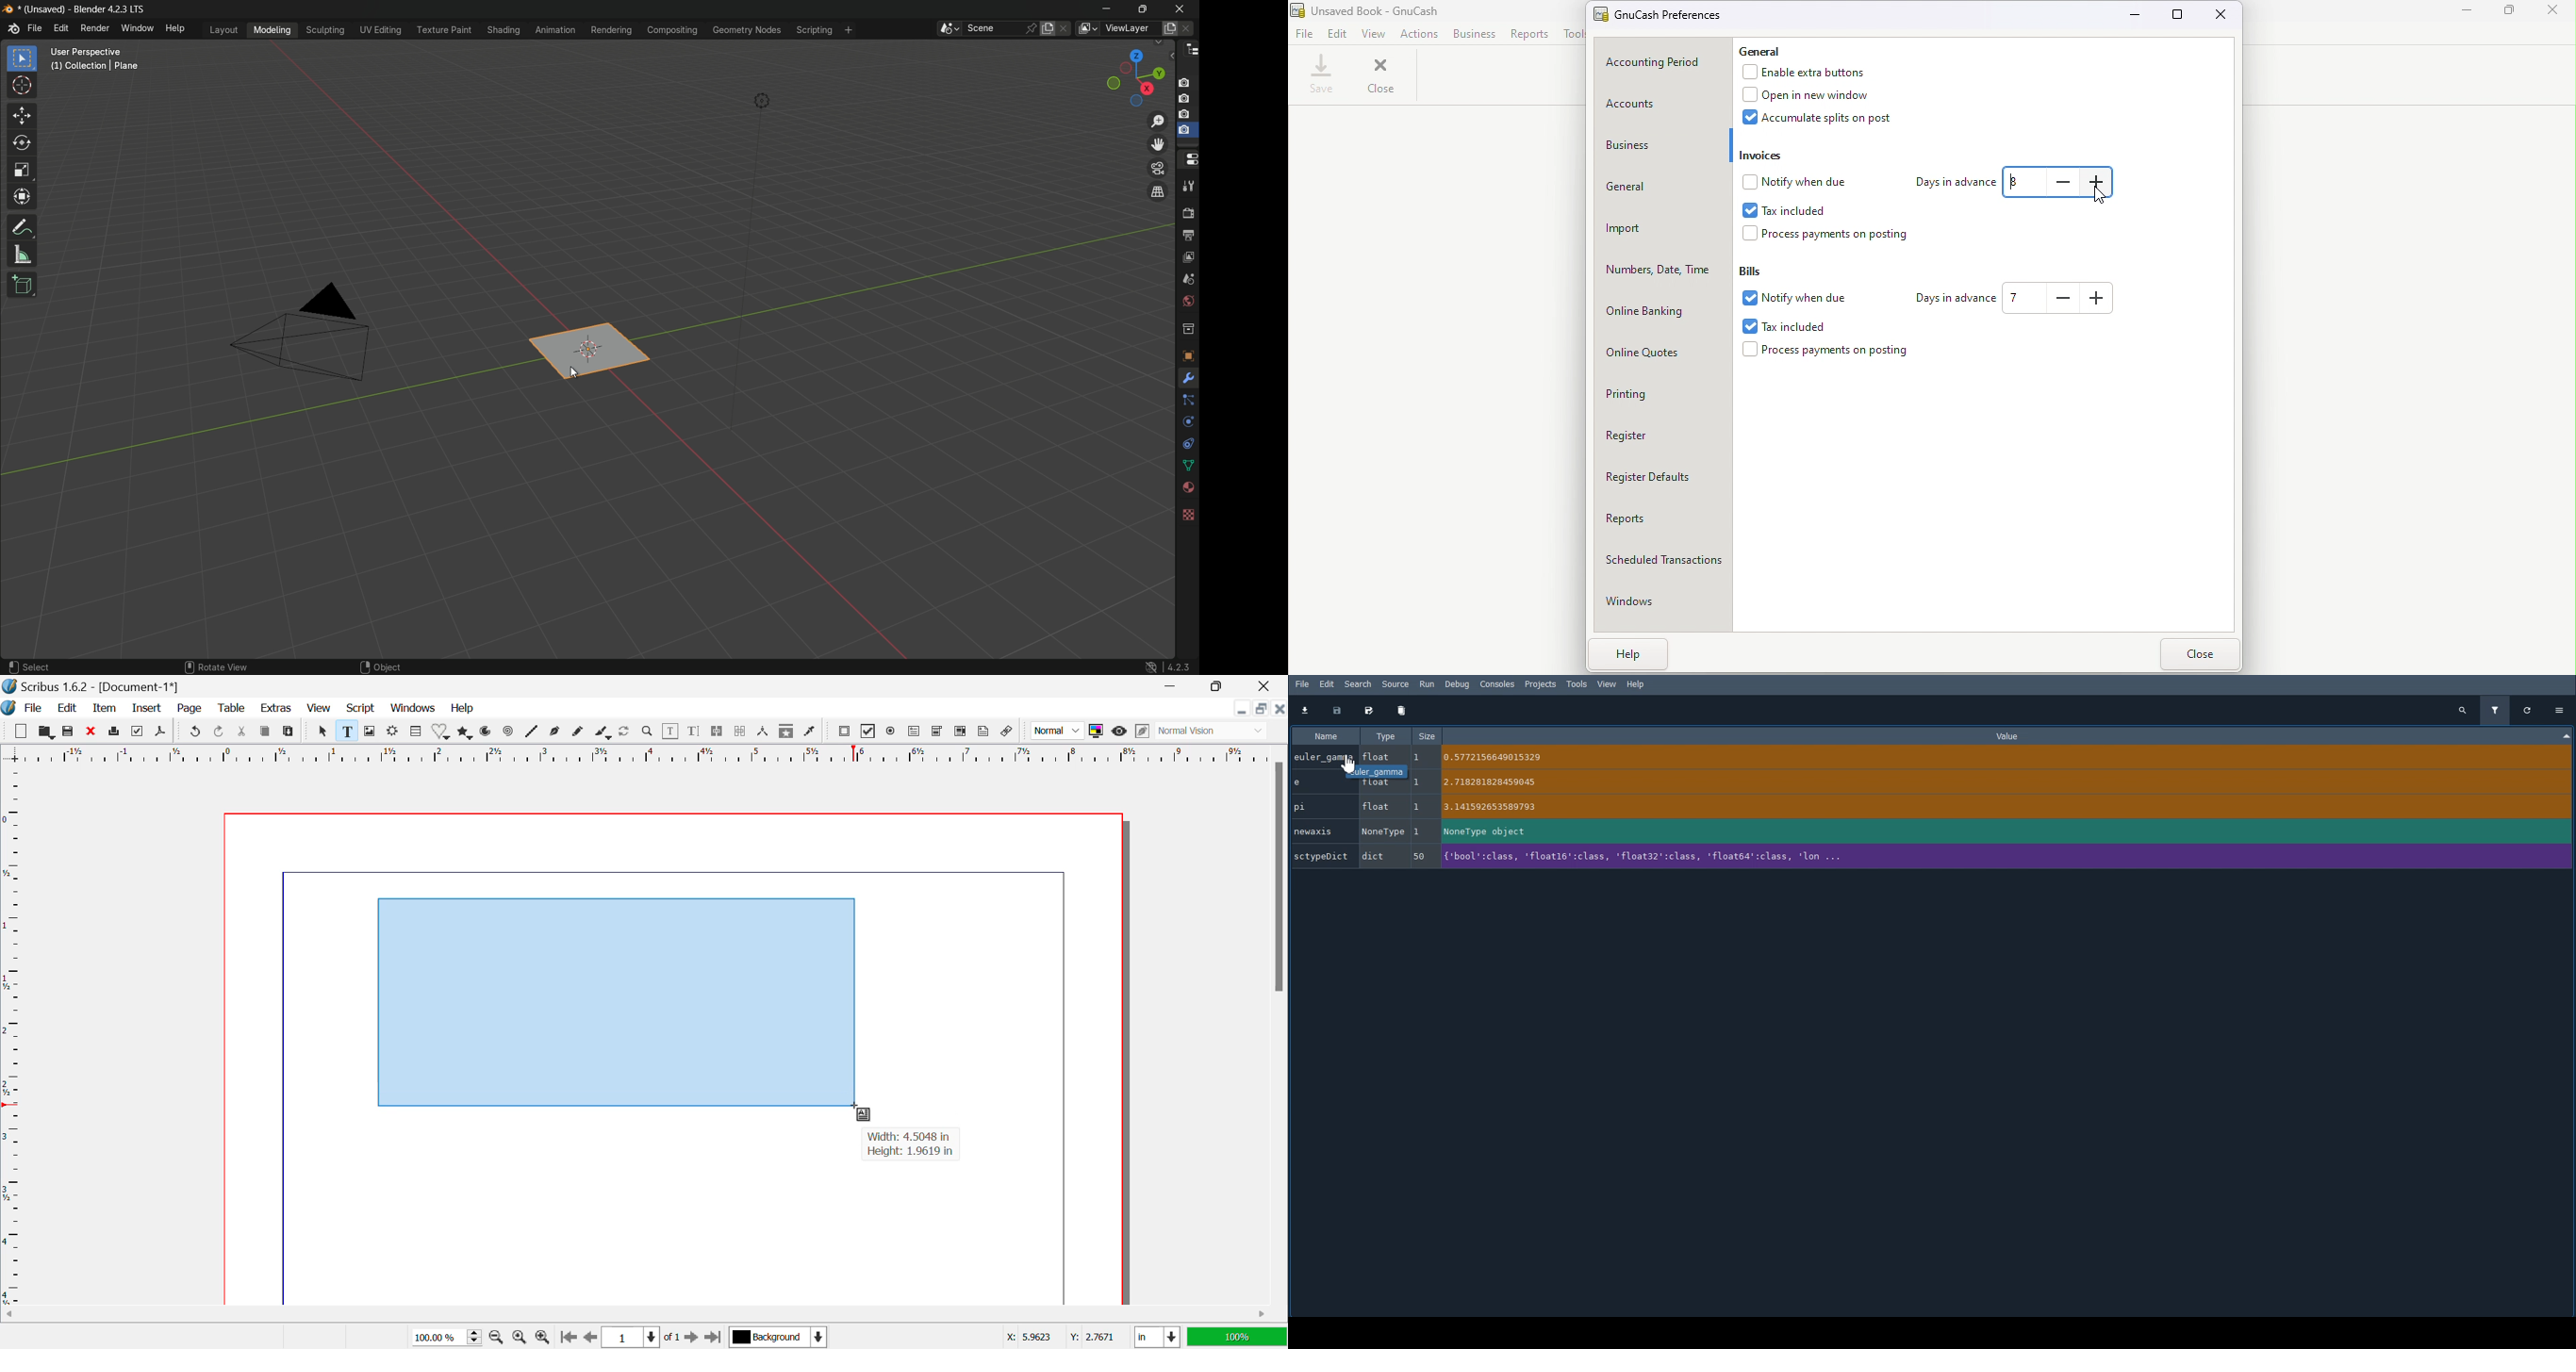  Describe the element at coordinates (1635, 685) in the screenshot. I see `Help` at that location.